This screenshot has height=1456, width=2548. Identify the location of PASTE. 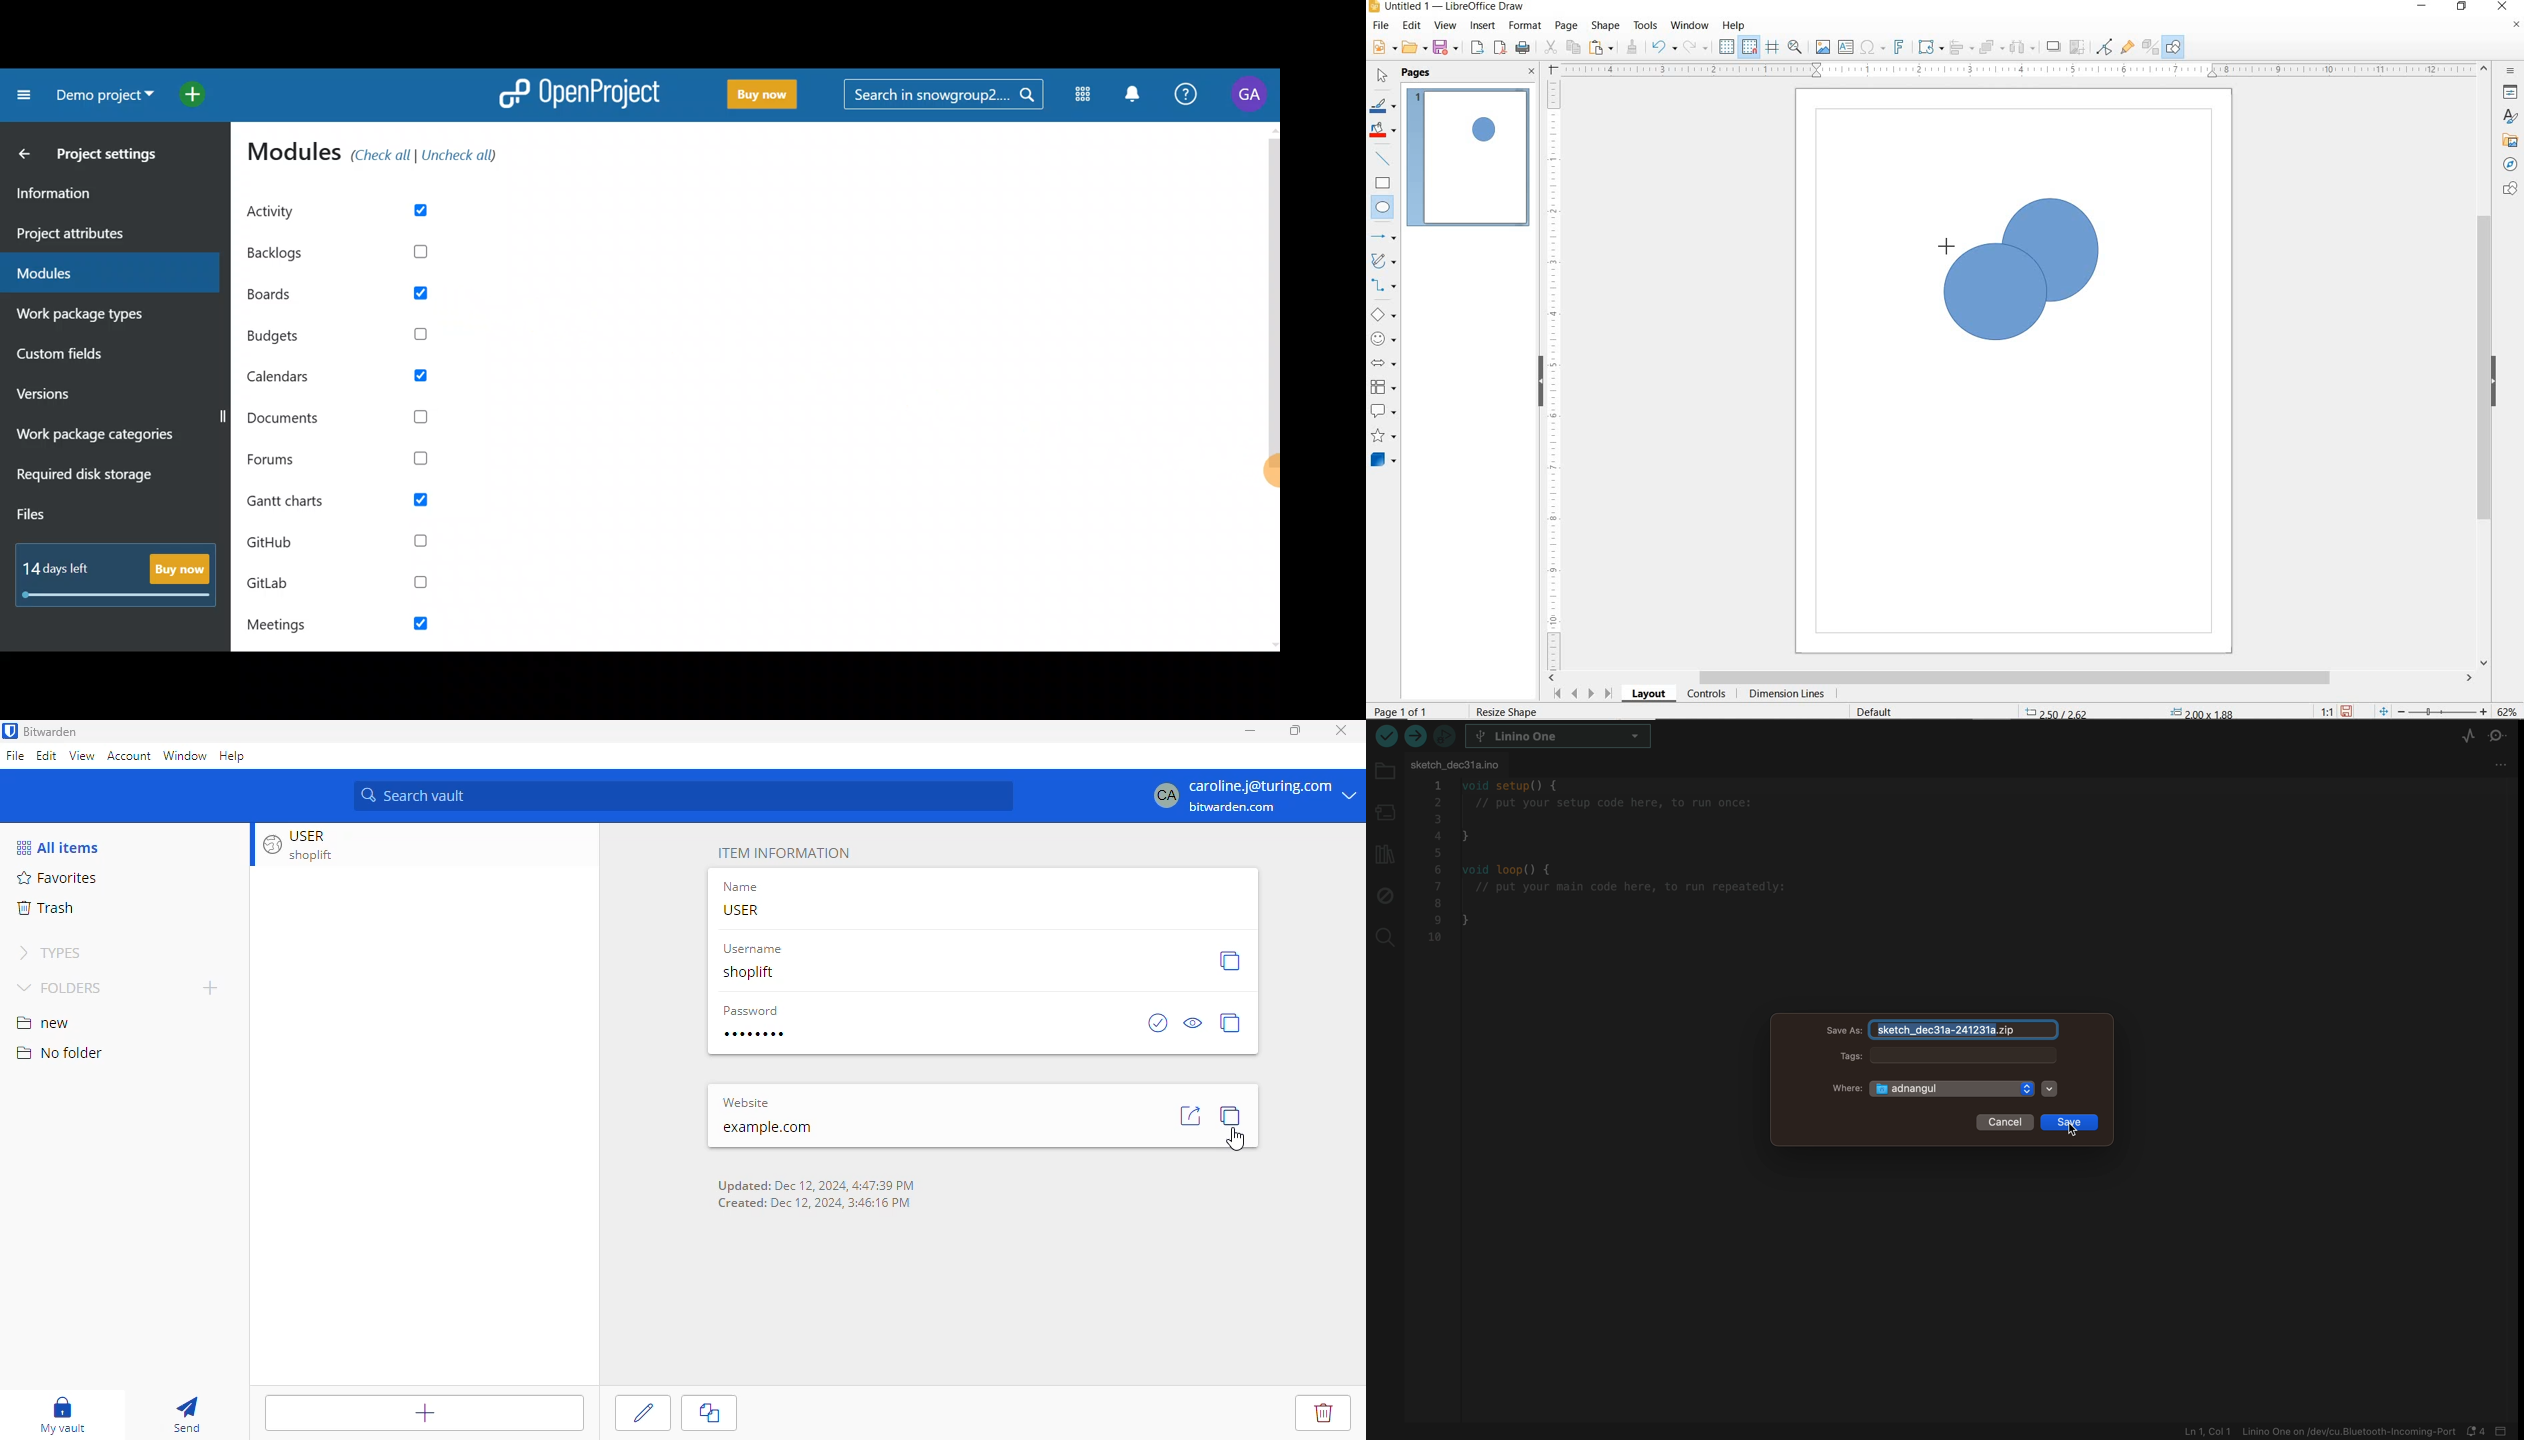
(1603, 48).